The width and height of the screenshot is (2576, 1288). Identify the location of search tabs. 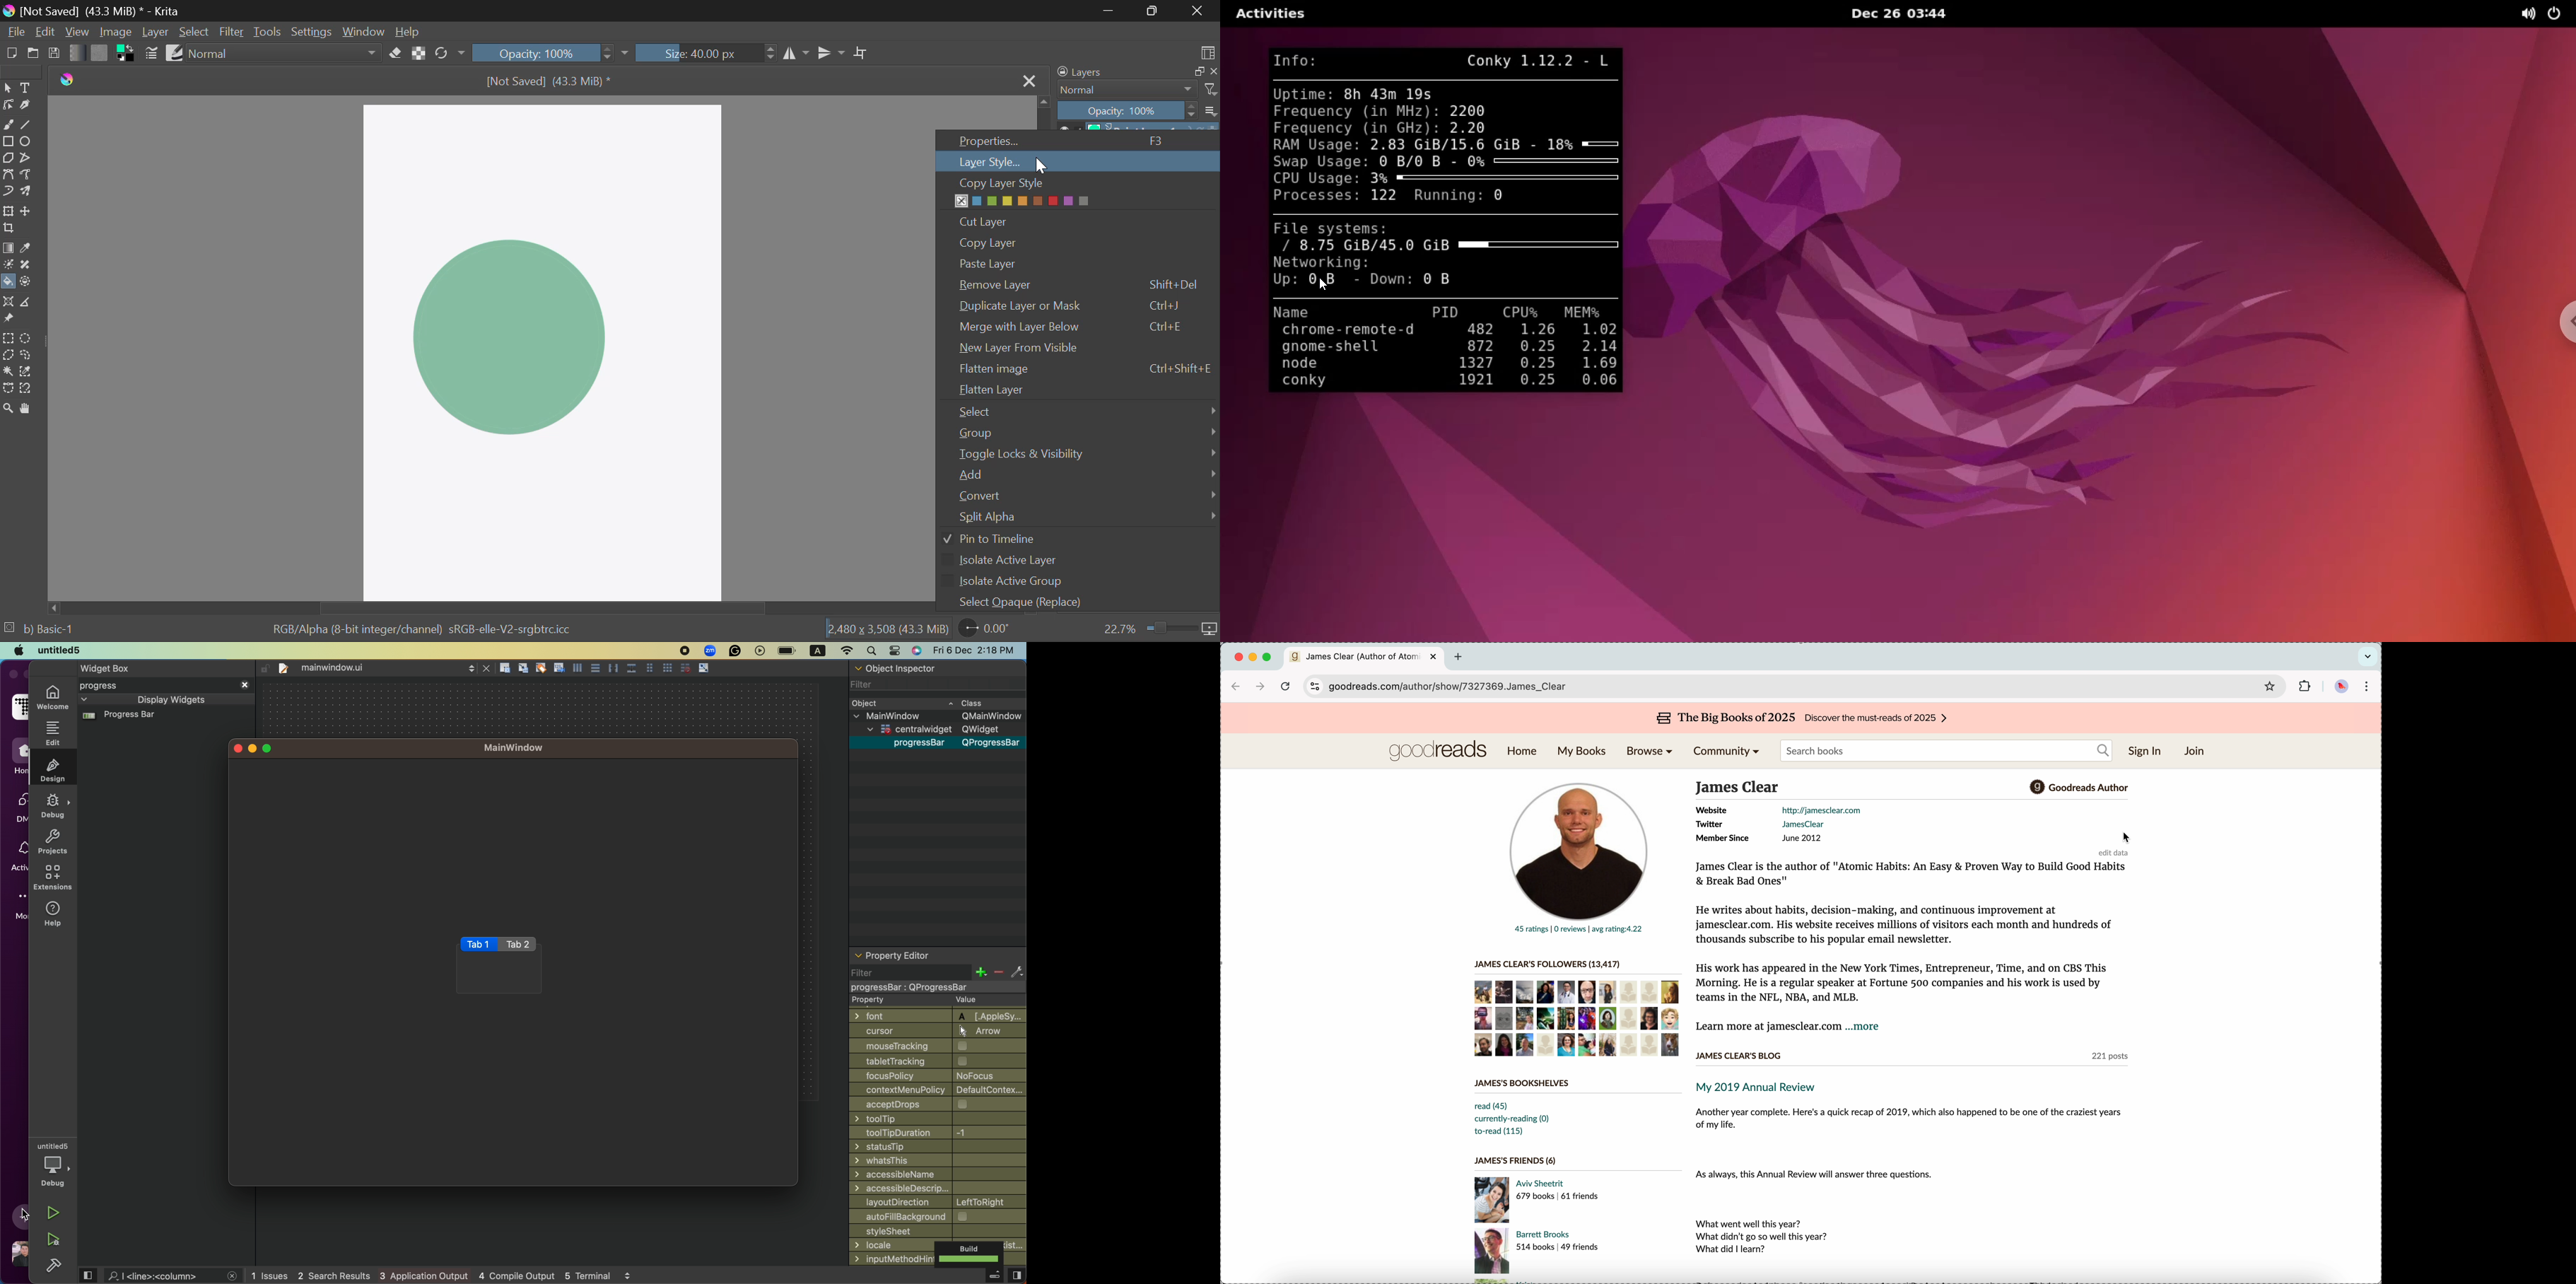
(2368, 656).